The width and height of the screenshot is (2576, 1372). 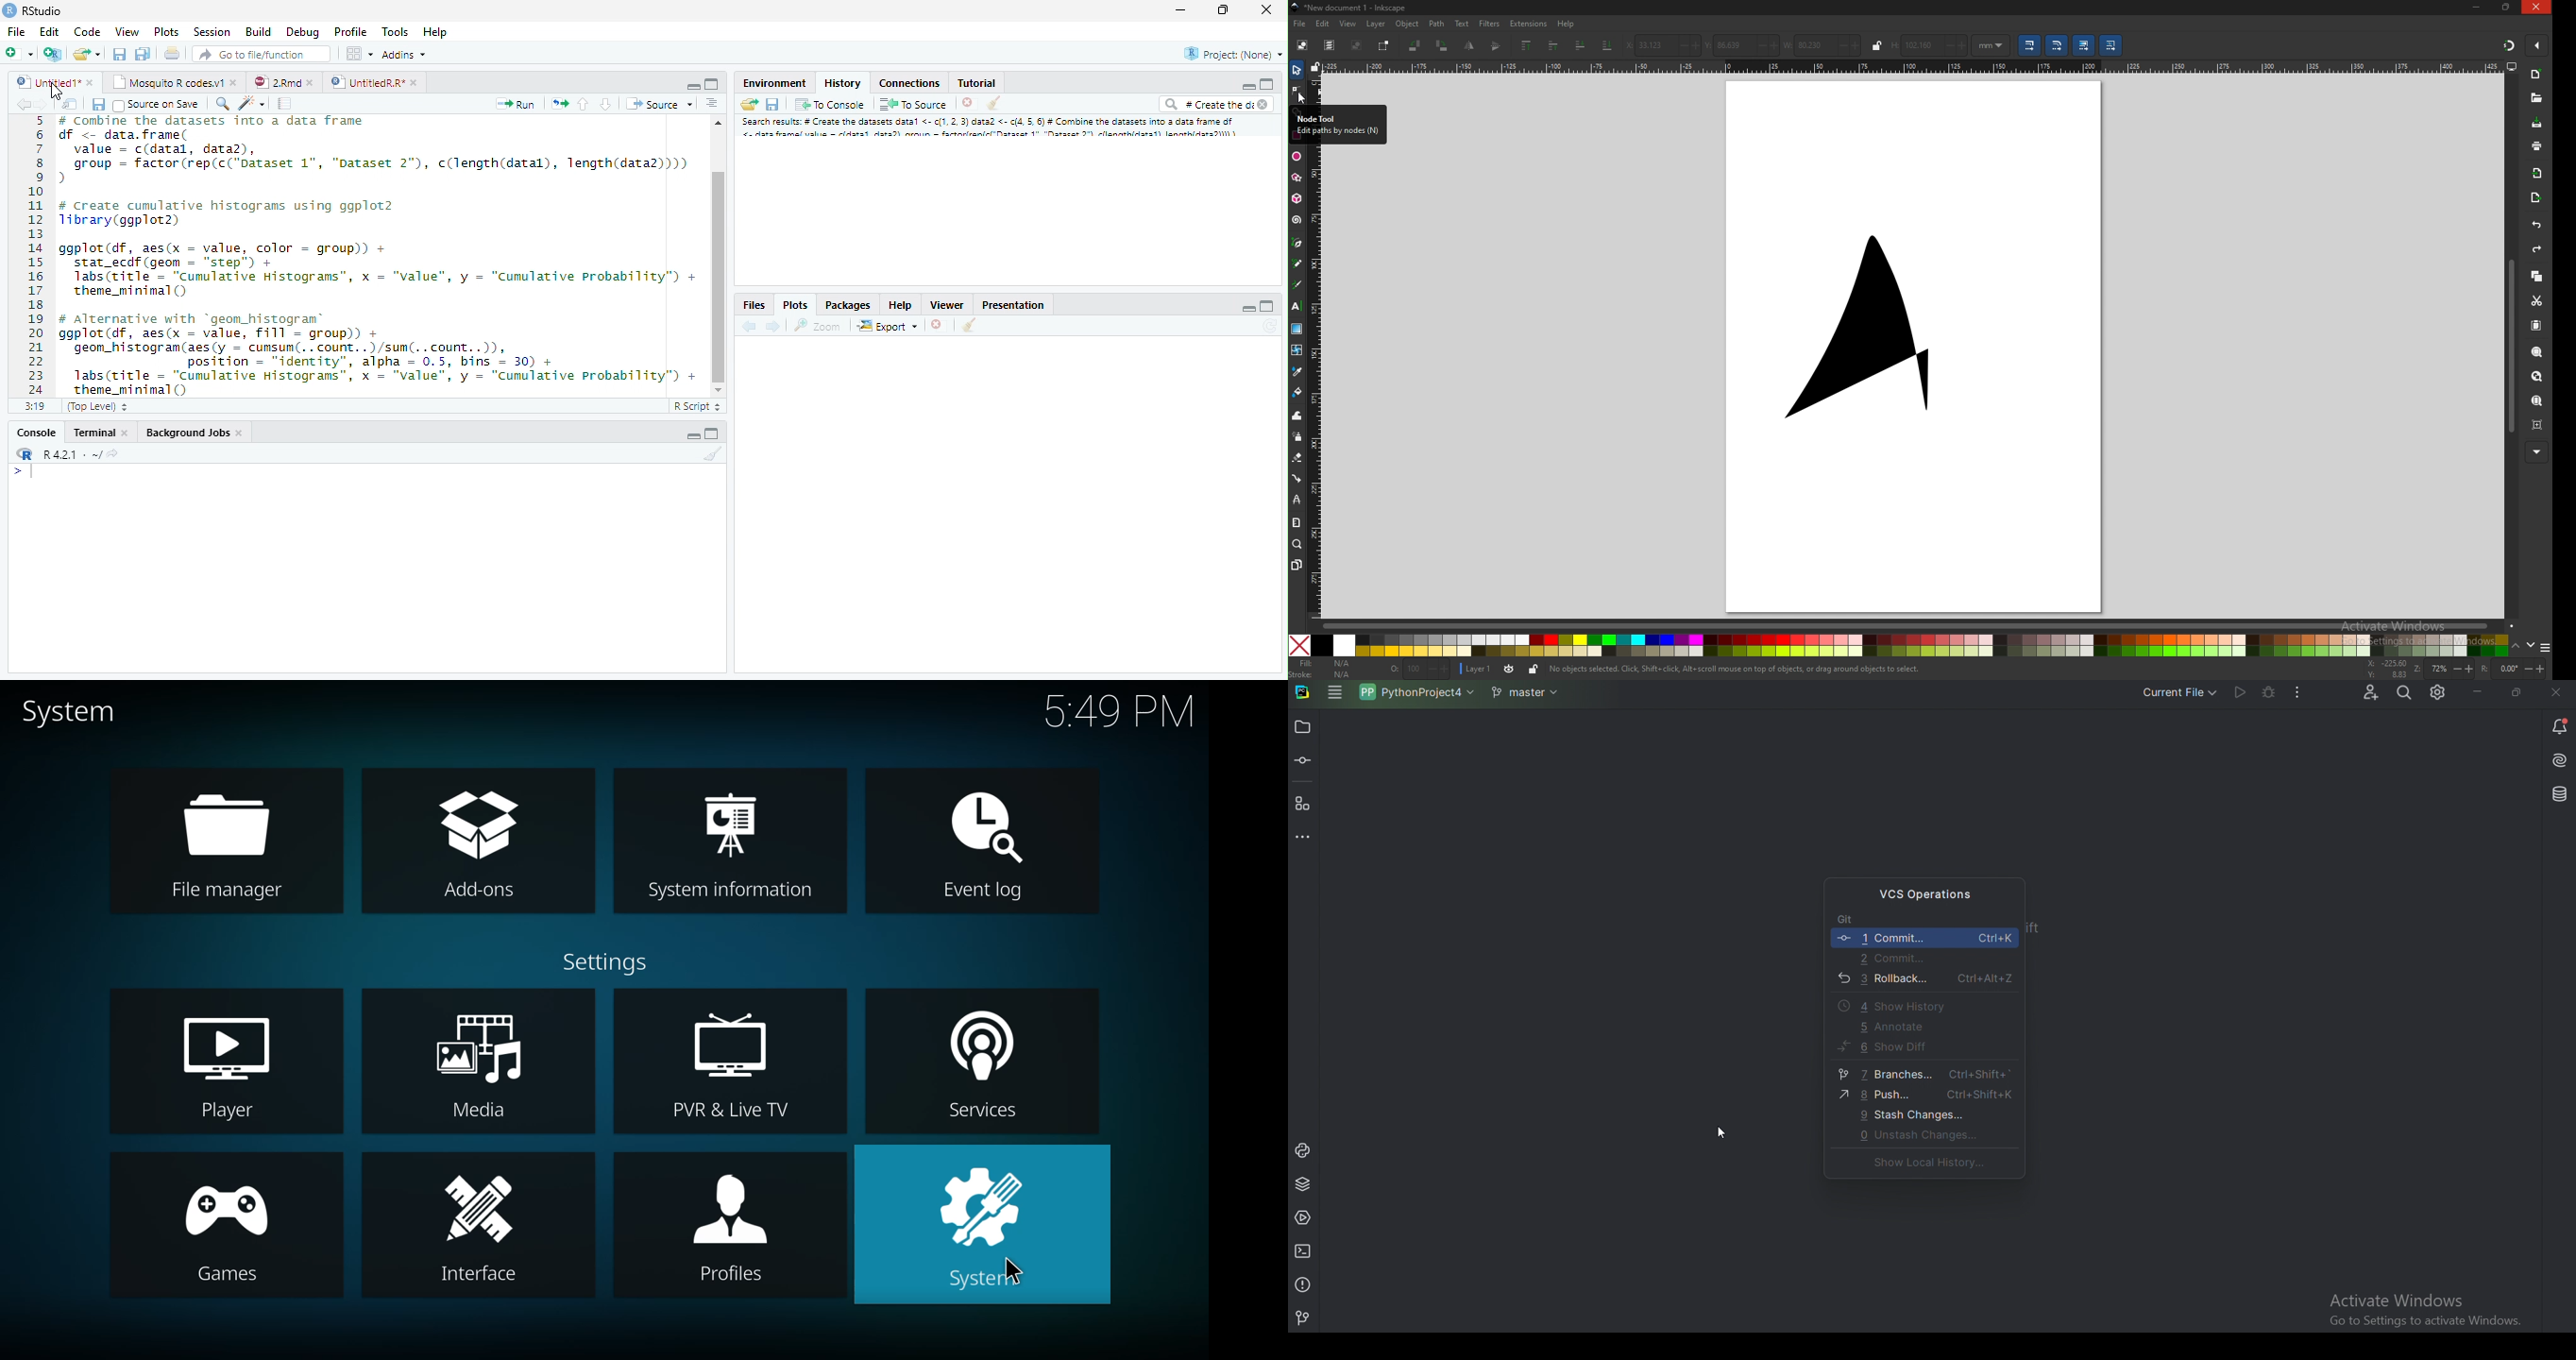 What do you see at coordinates (2112, 46) in the screenshot?
I see `move pattern` at bounding box center [2112, 46].